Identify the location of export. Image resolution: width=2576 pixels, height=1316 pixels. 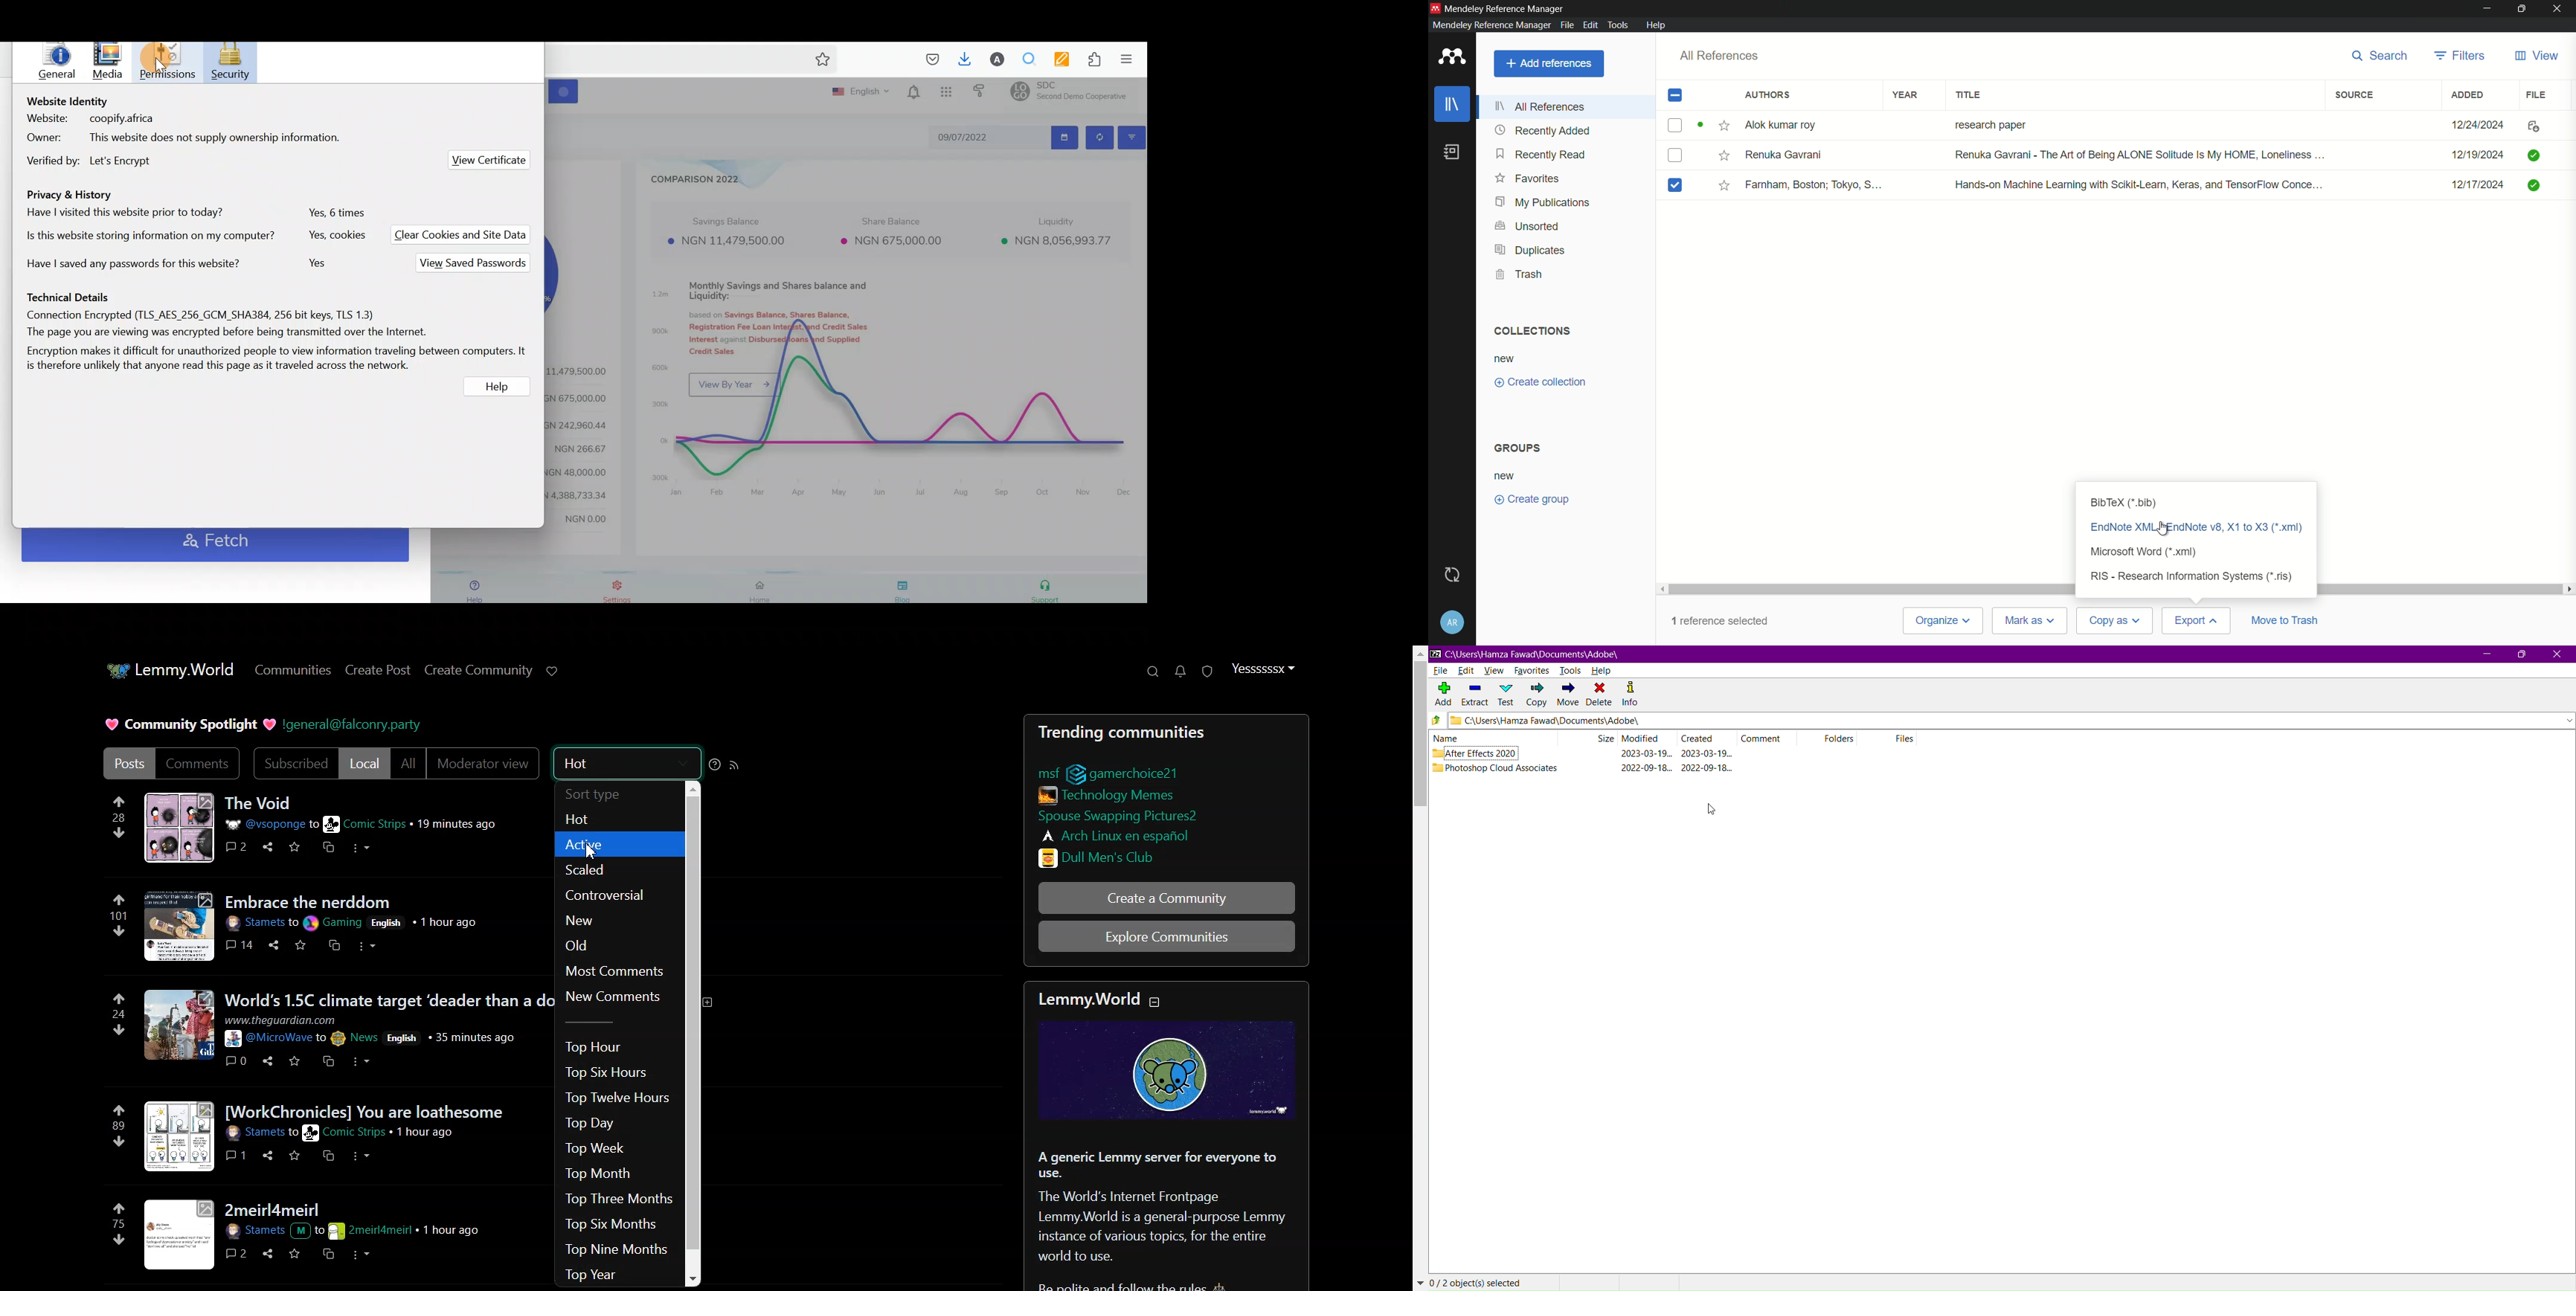
(2196, 622).